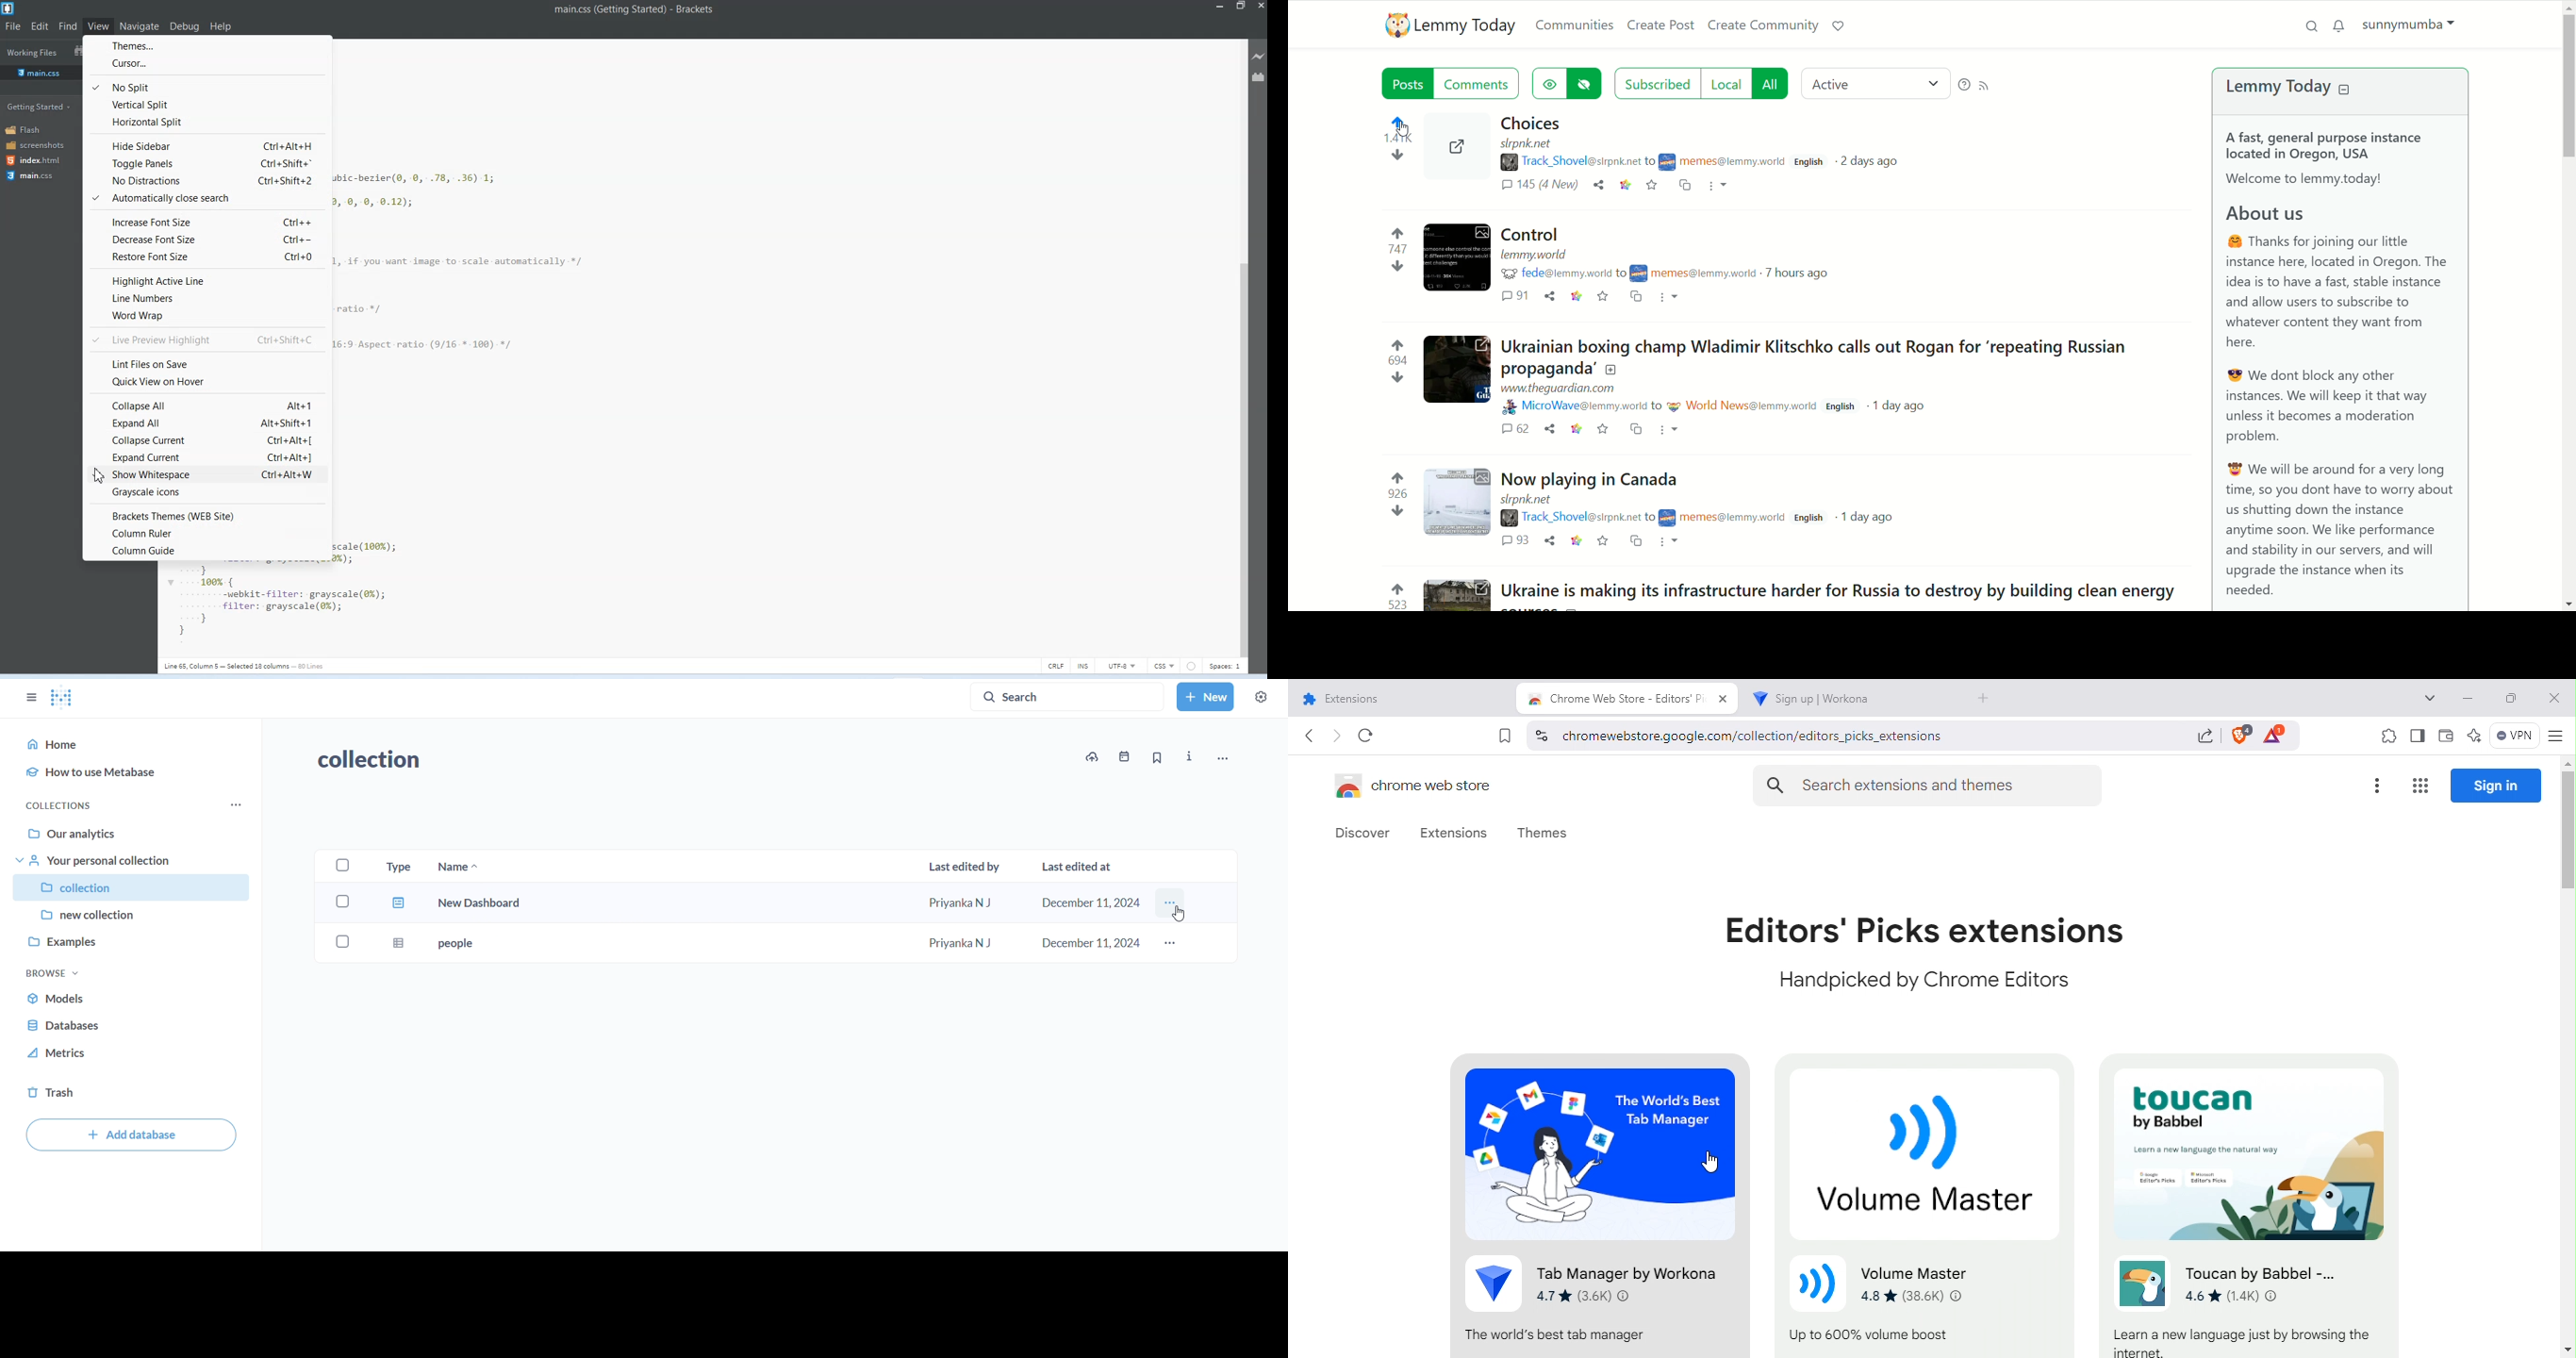  Describe the element at coordinates (1774, 83) in the screenshot. I see `all` at that location.